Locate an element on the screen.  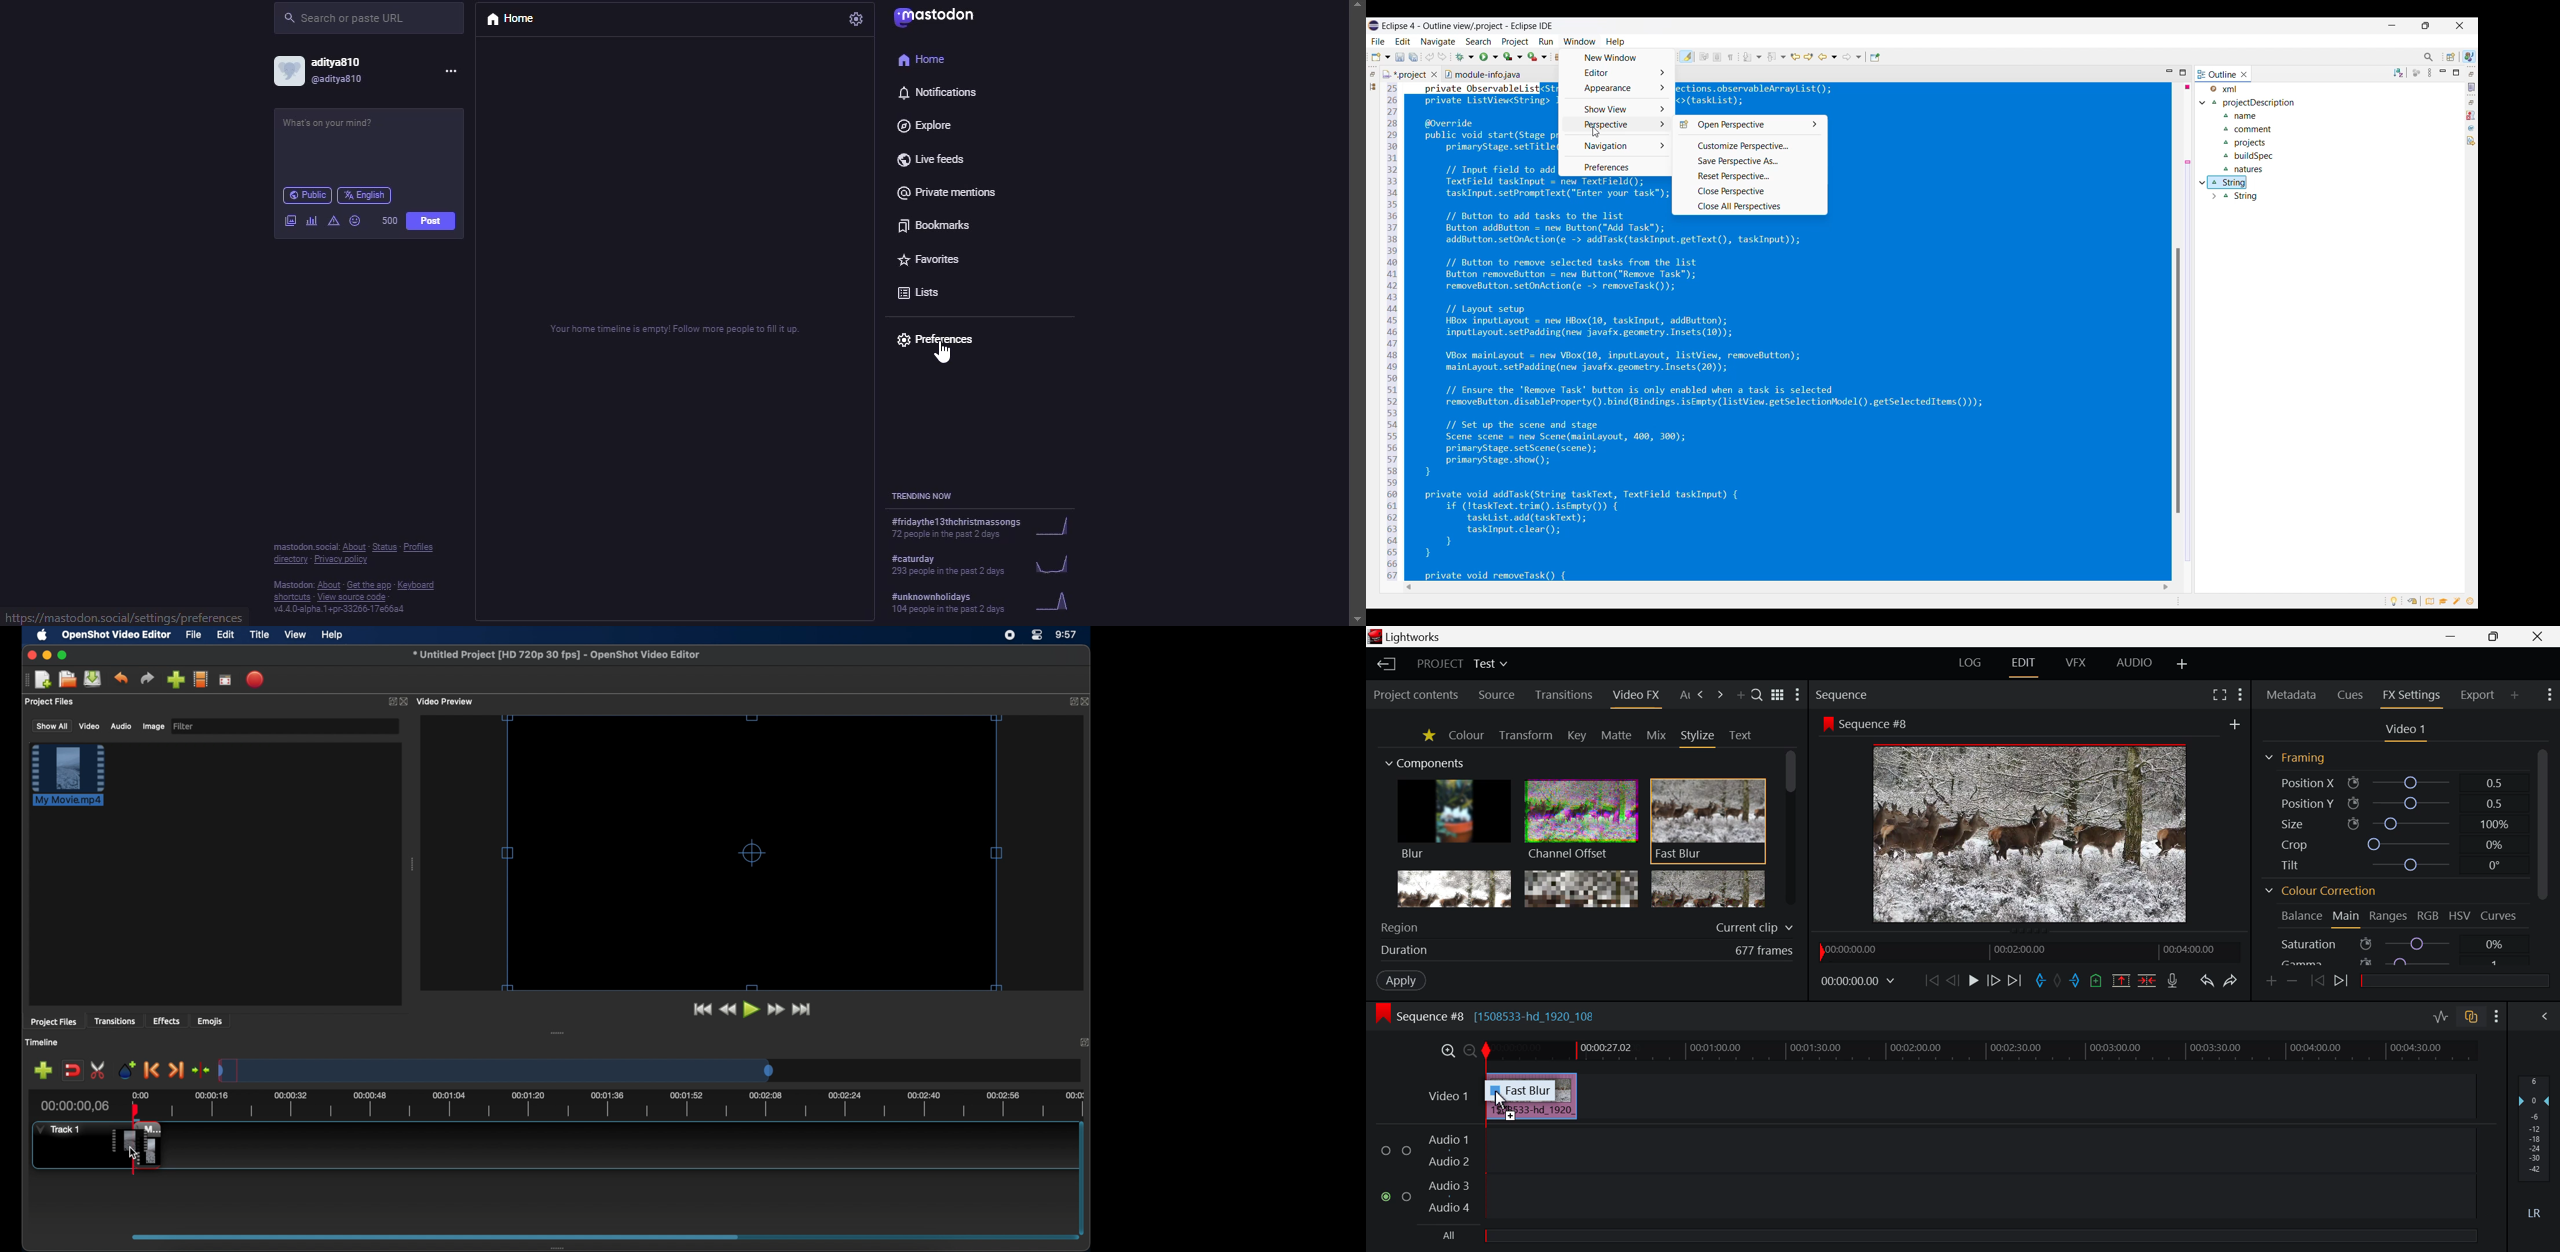
live feeds is located at coordinates (931, 156).